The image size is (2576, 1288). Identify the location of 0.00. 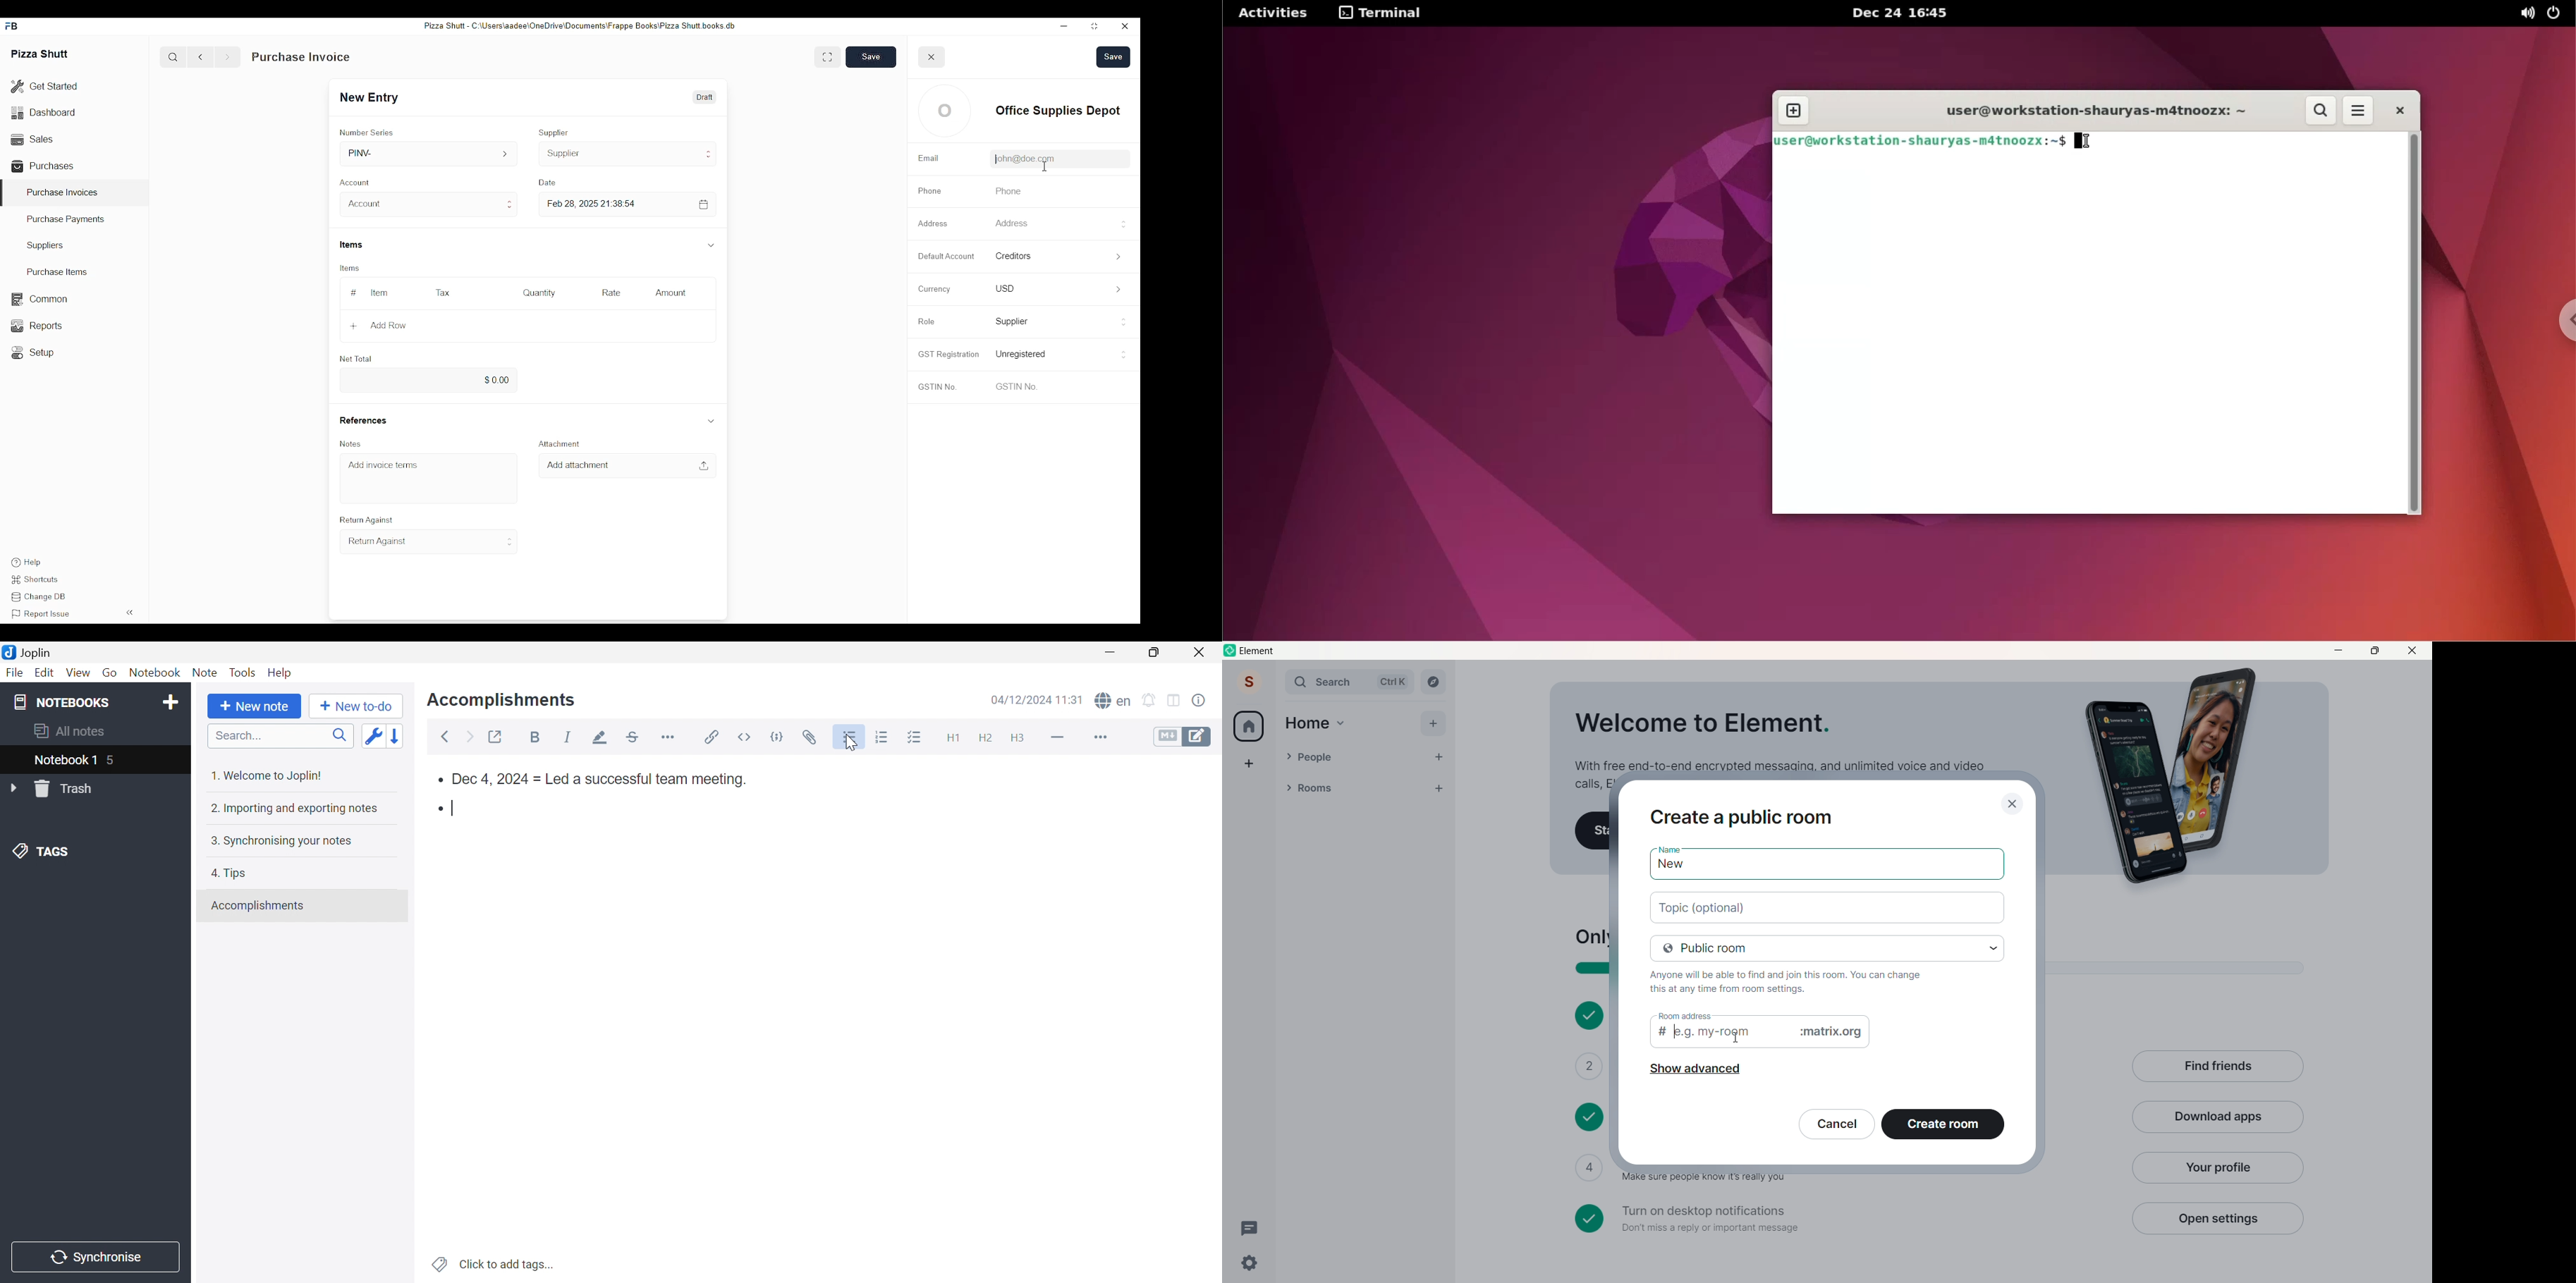
(426, 381).